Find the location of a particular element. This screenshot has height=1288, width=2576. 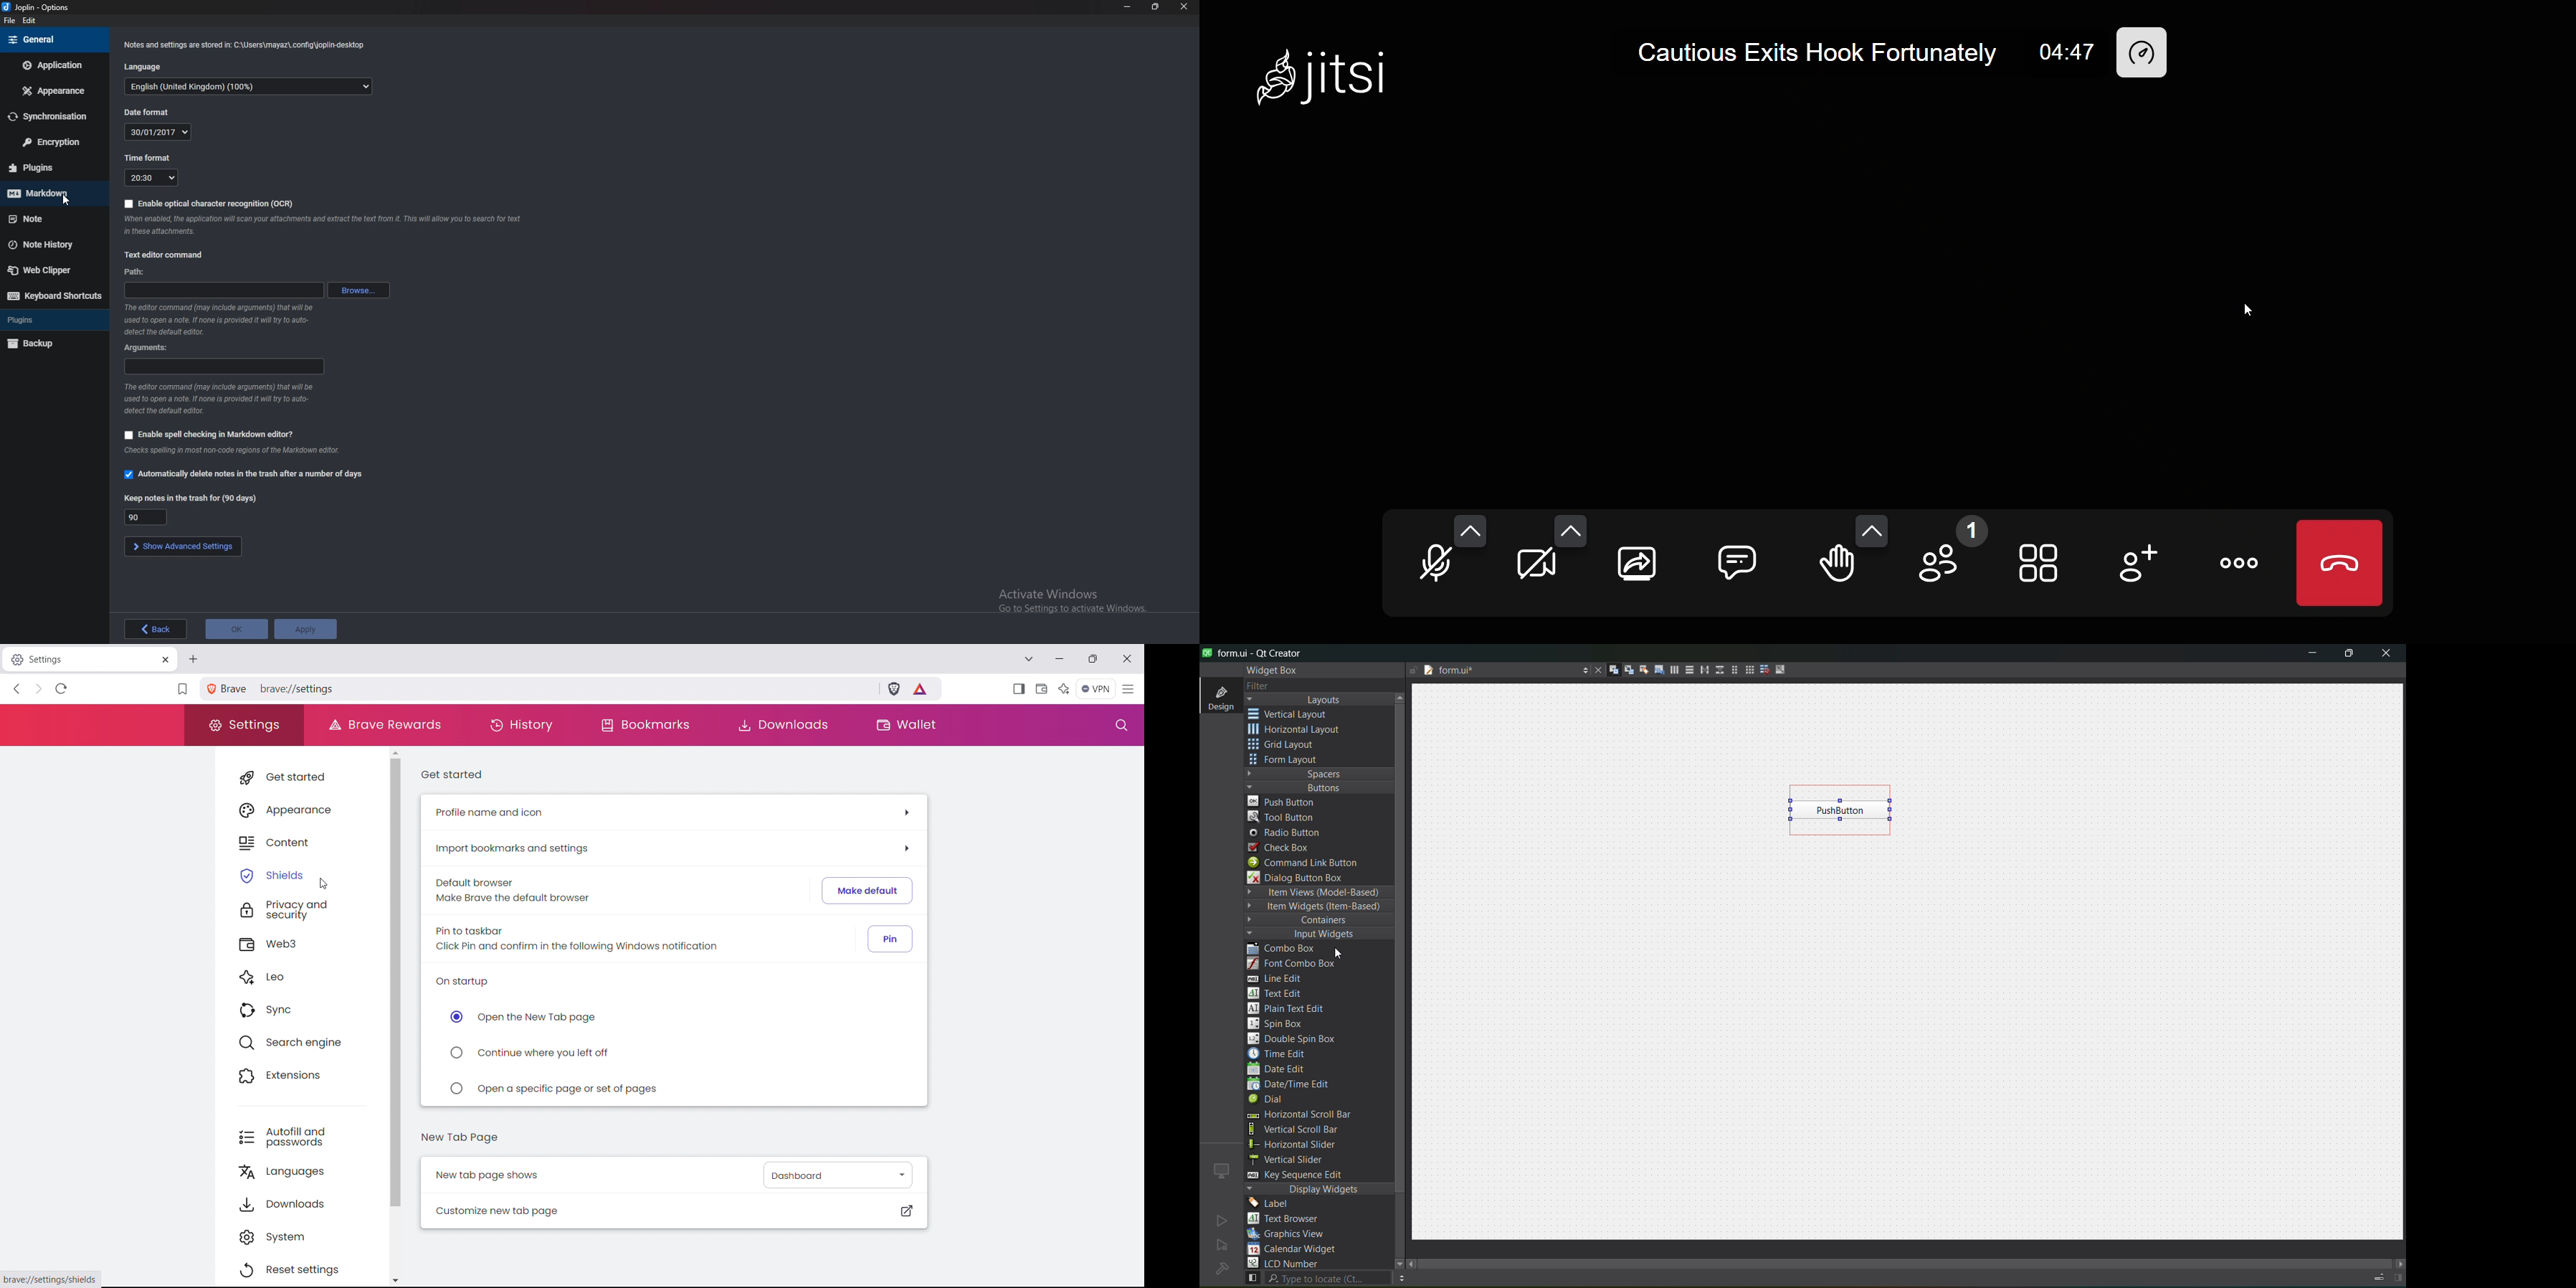

keyboard shortcuts is located at coordinates (54, 296).